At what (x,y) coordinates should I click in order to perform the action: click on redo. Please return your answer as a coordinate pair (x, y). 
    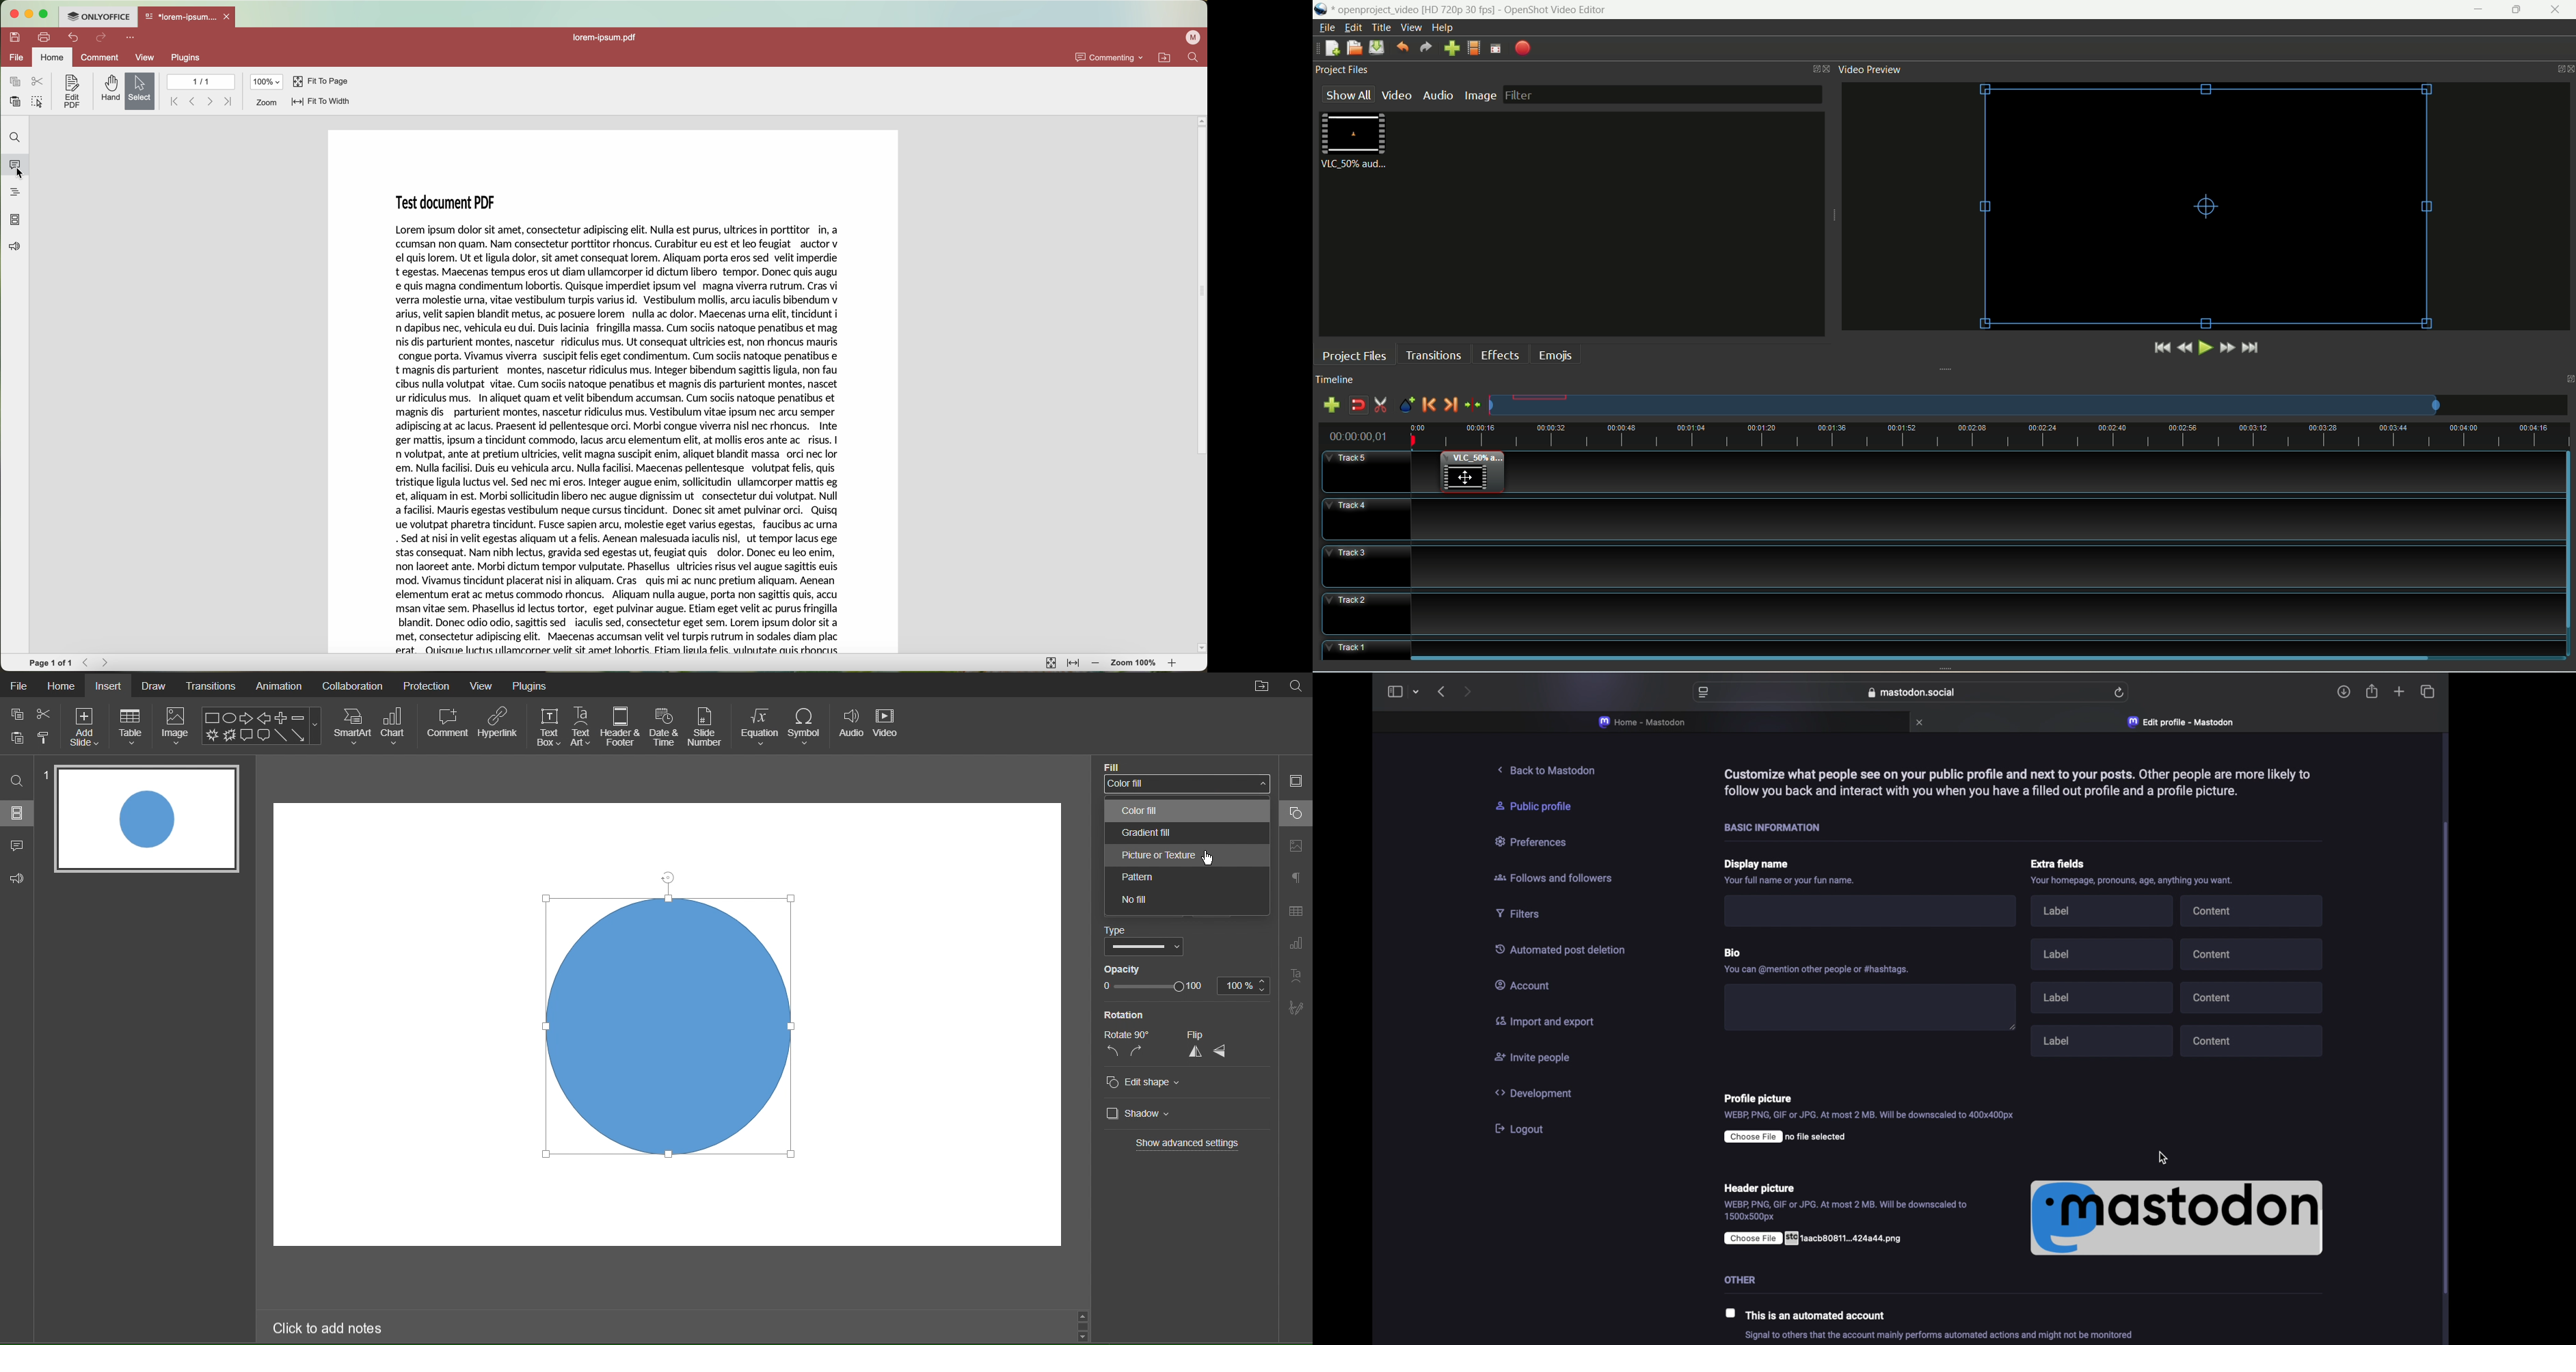
    Looking at the image, I should click on (1426, 48).